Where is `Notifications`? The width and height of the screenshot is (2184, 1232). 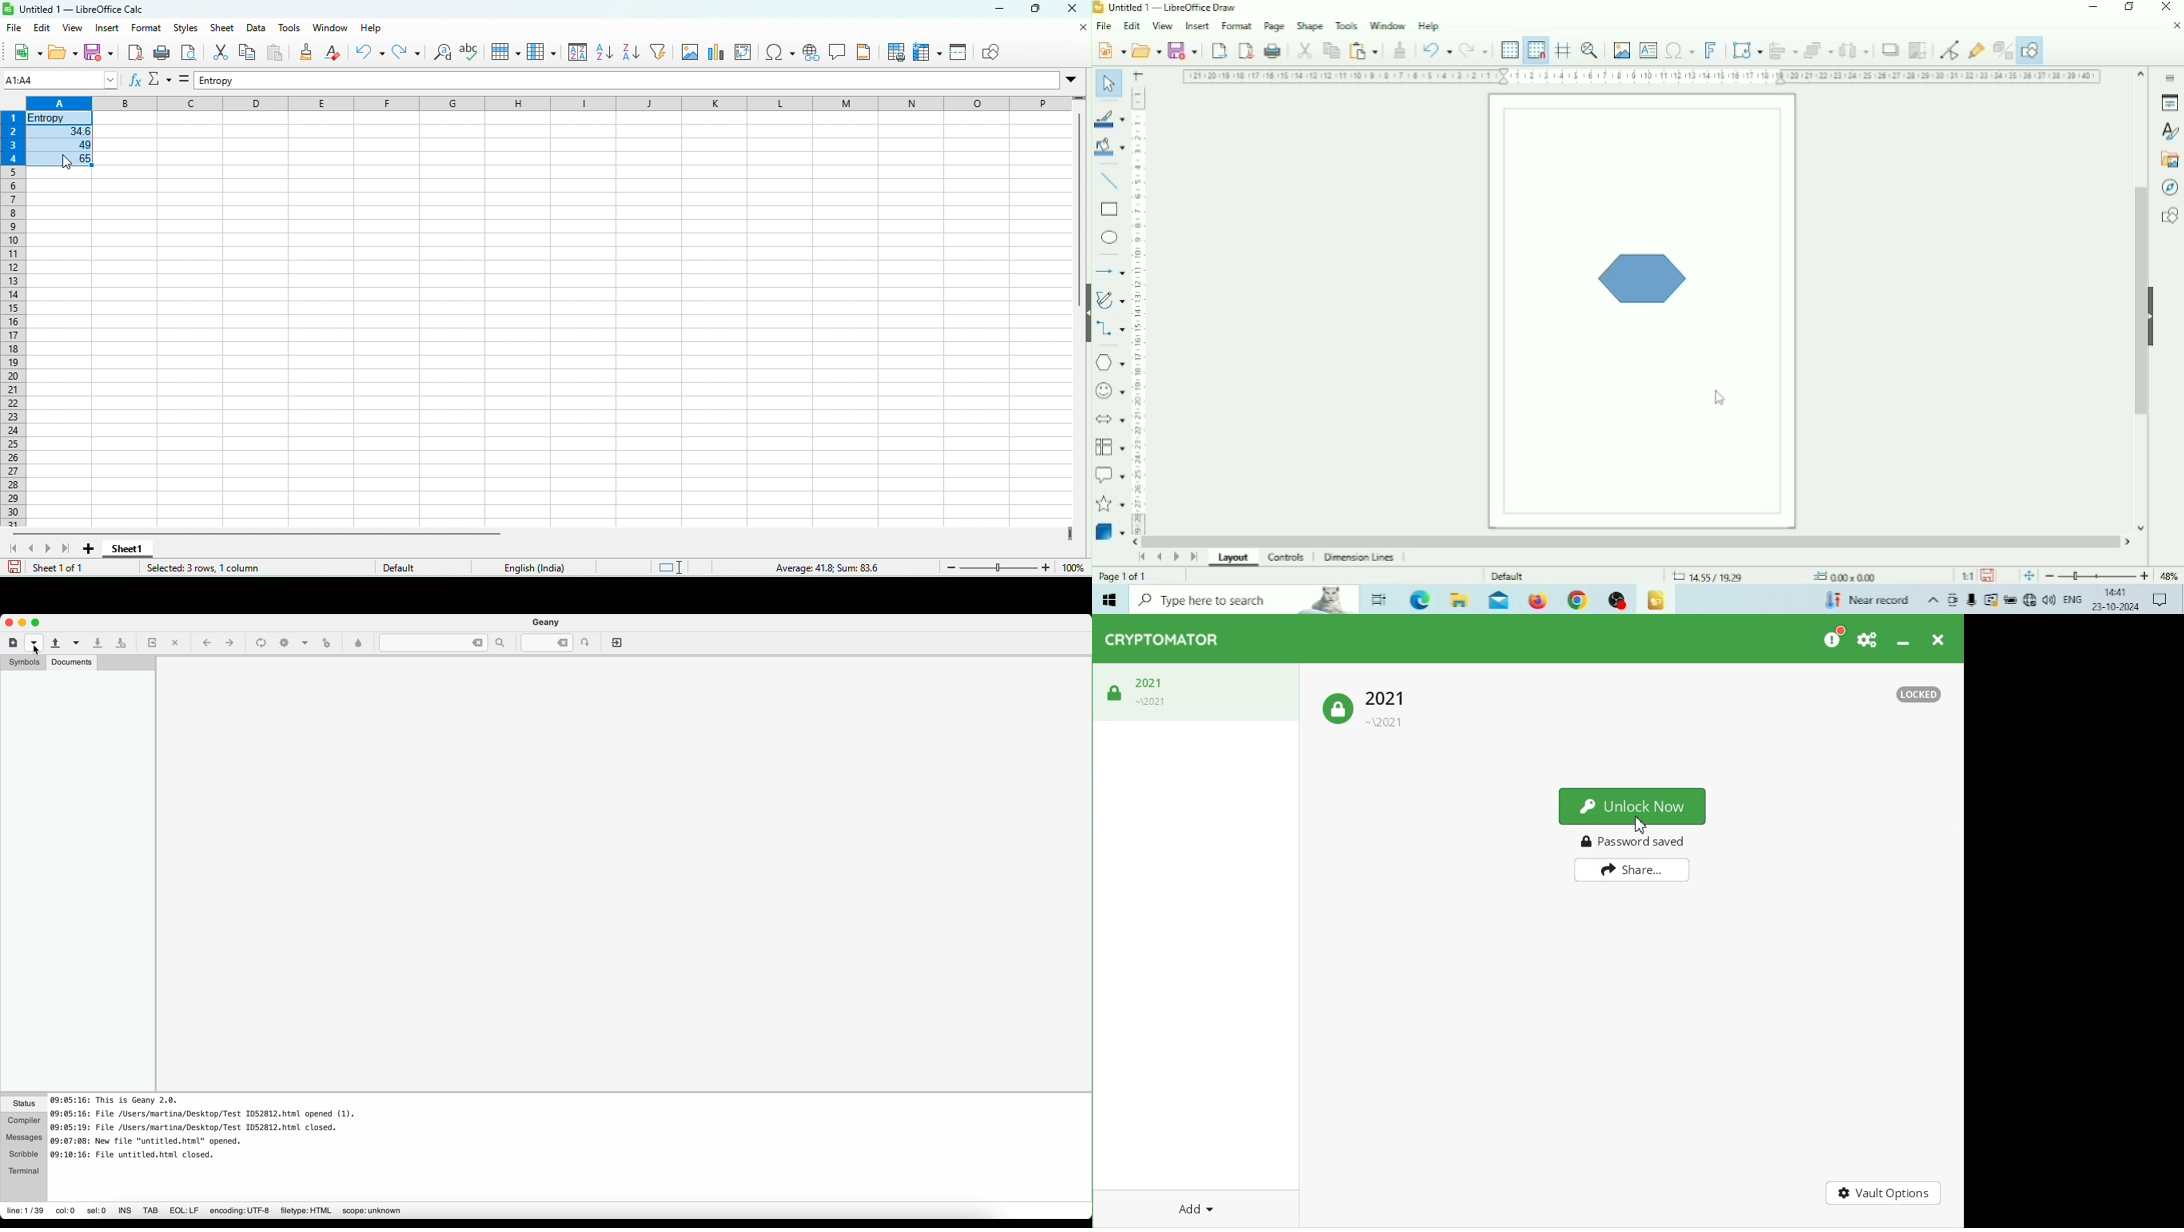 Notifications is located at coordinates (2159, 600).